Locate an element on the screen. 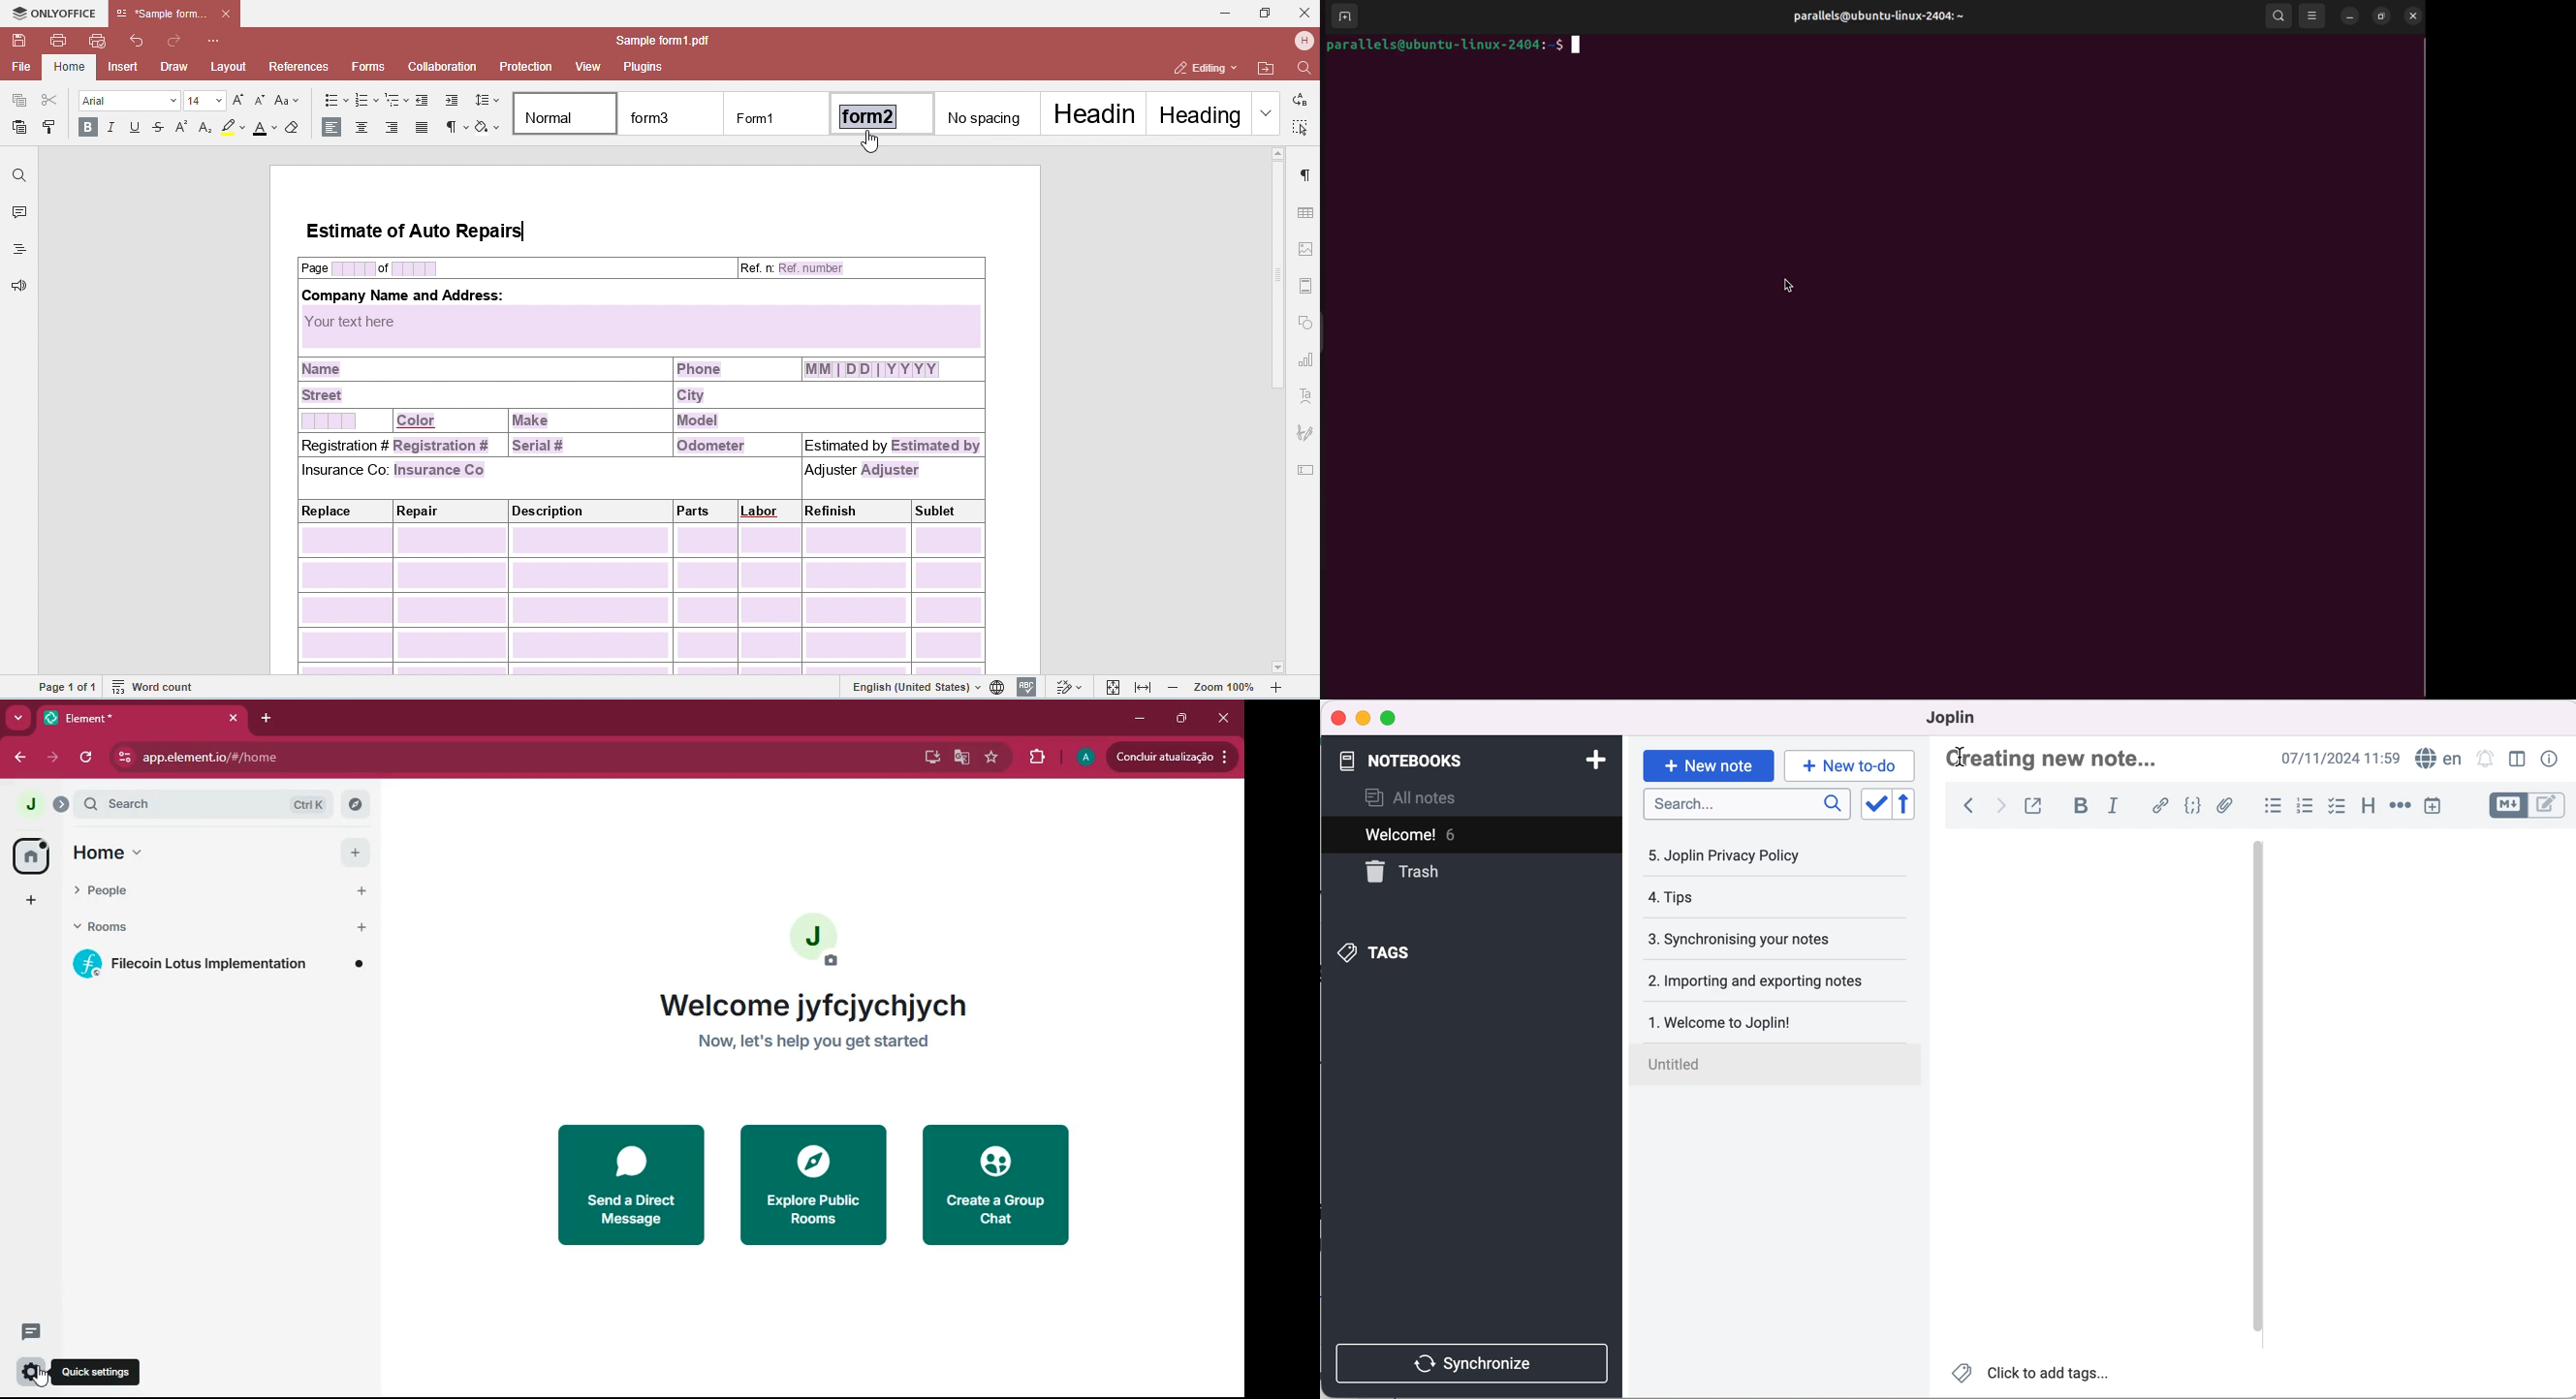 The image size is (2576, 1400). add note is located at coordinates (1589, 759).